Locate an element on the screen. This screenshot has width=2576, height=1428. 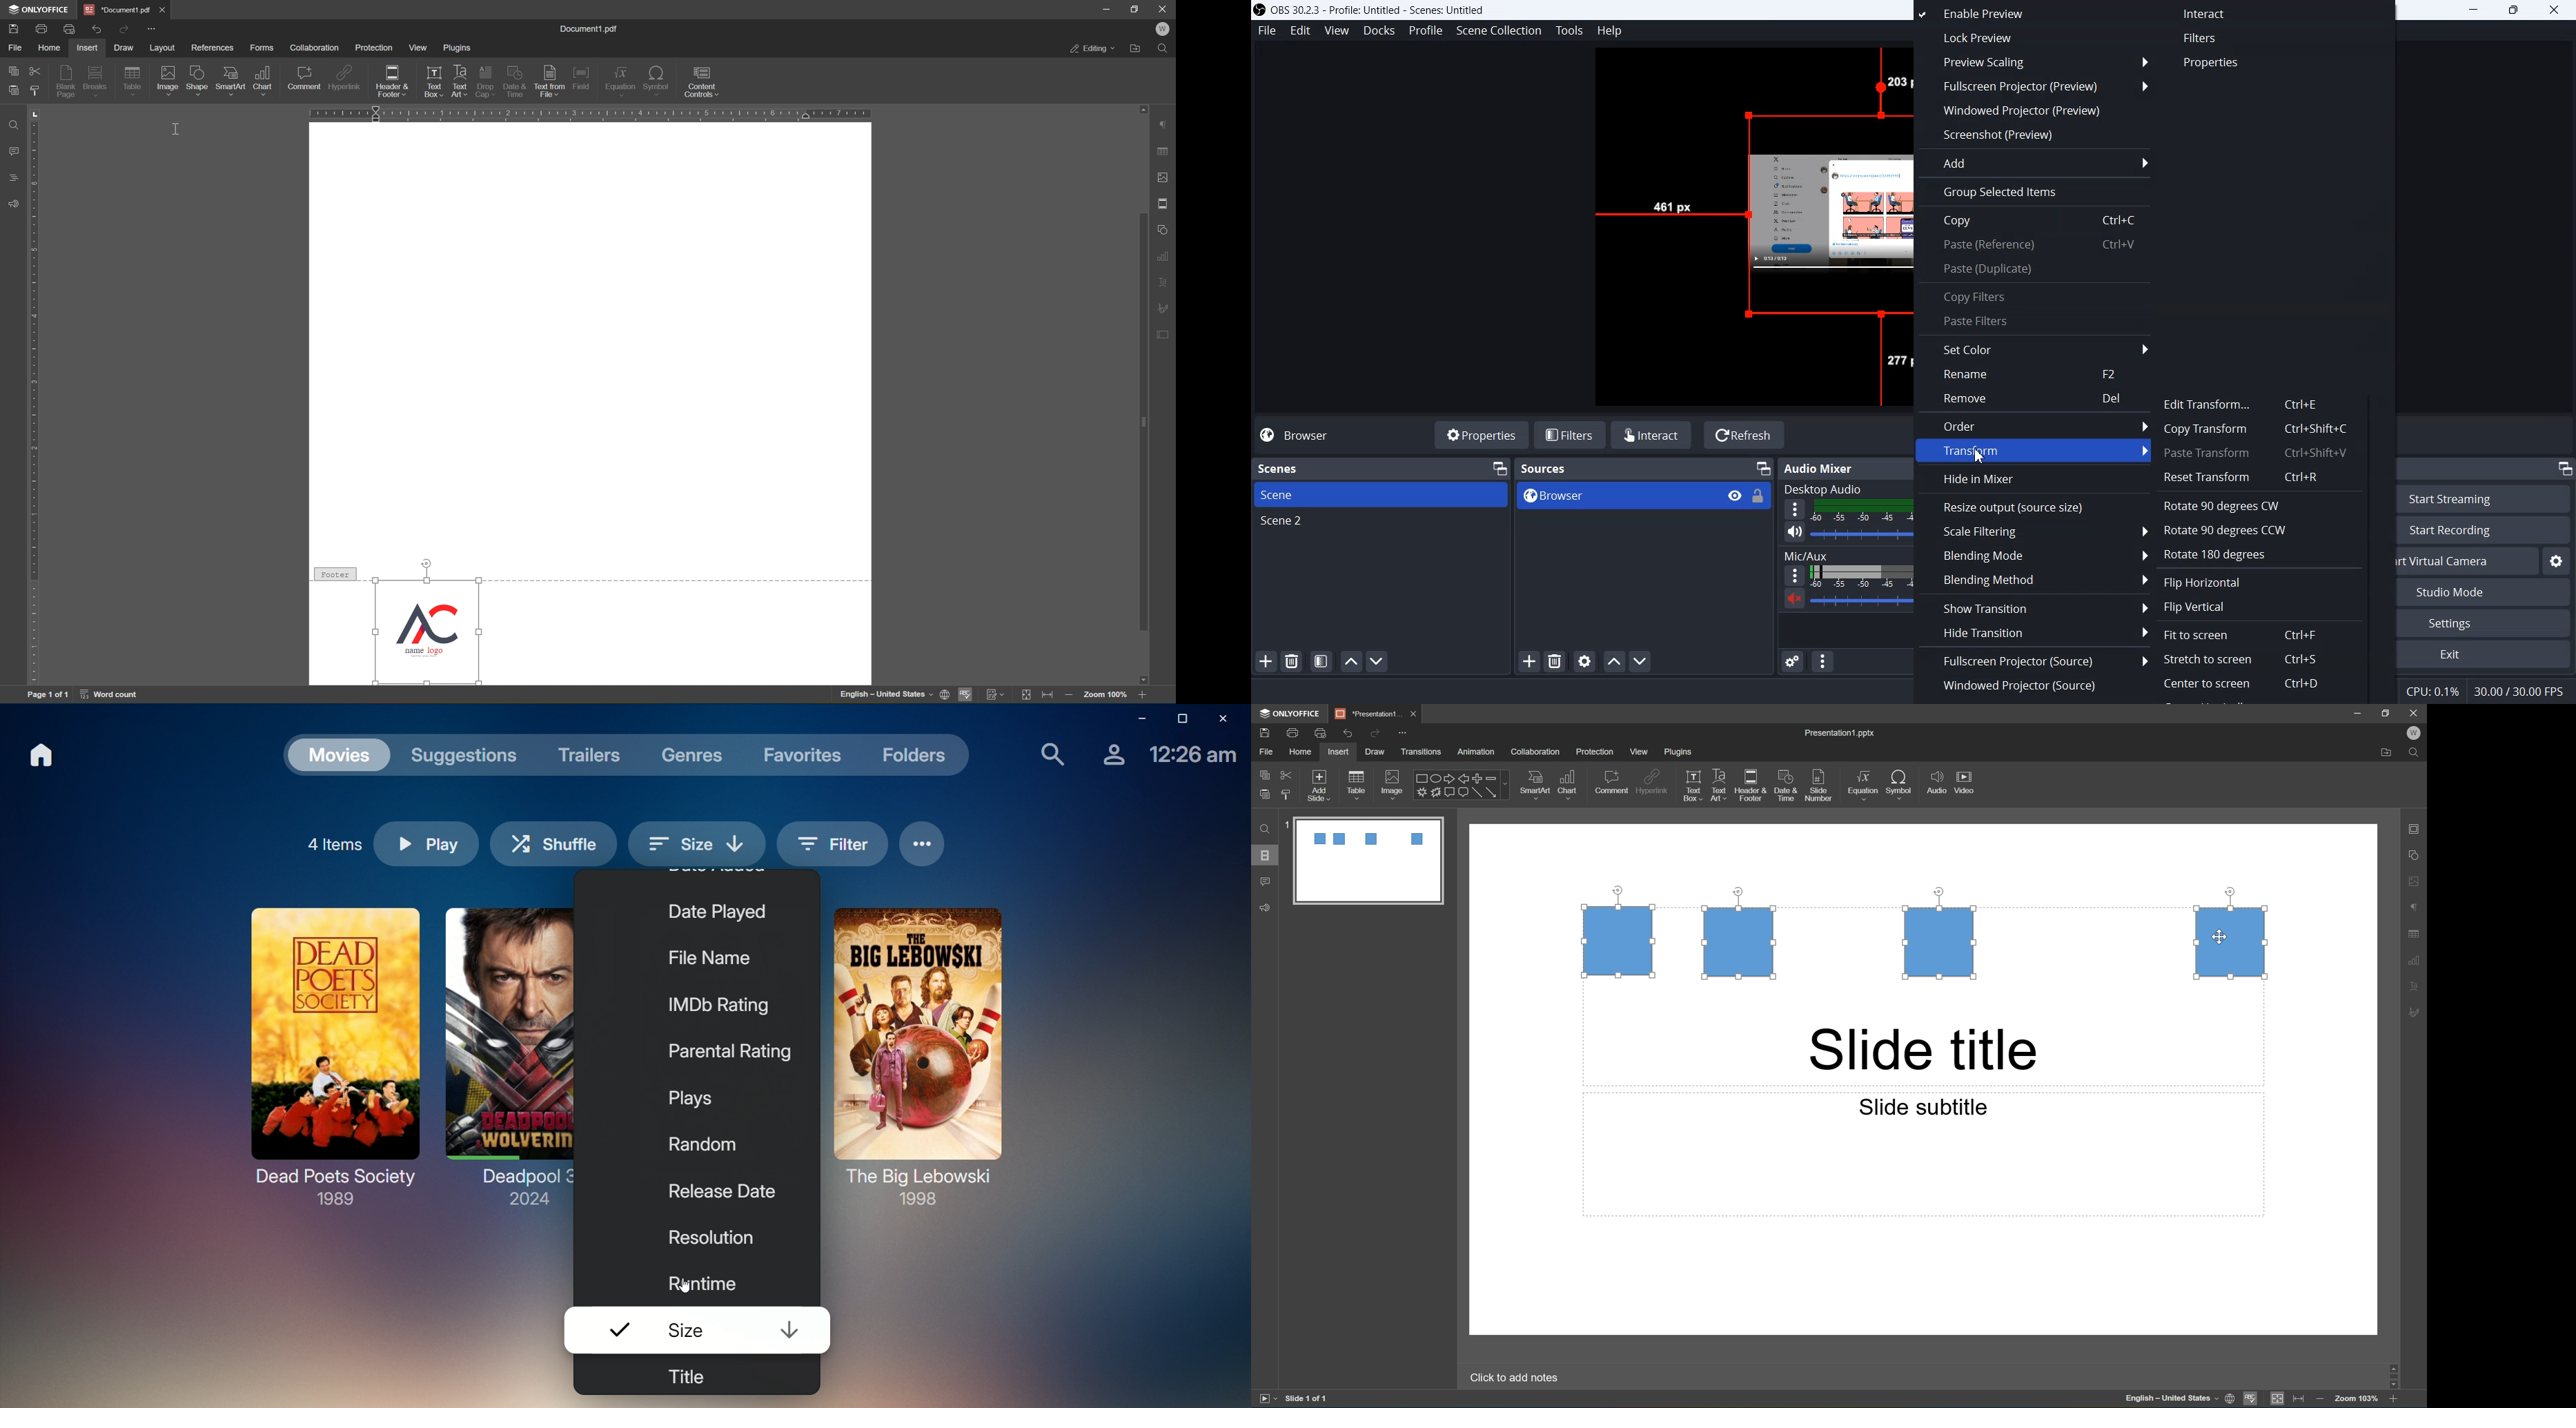
Transform is located at coordinates (2036, 449).